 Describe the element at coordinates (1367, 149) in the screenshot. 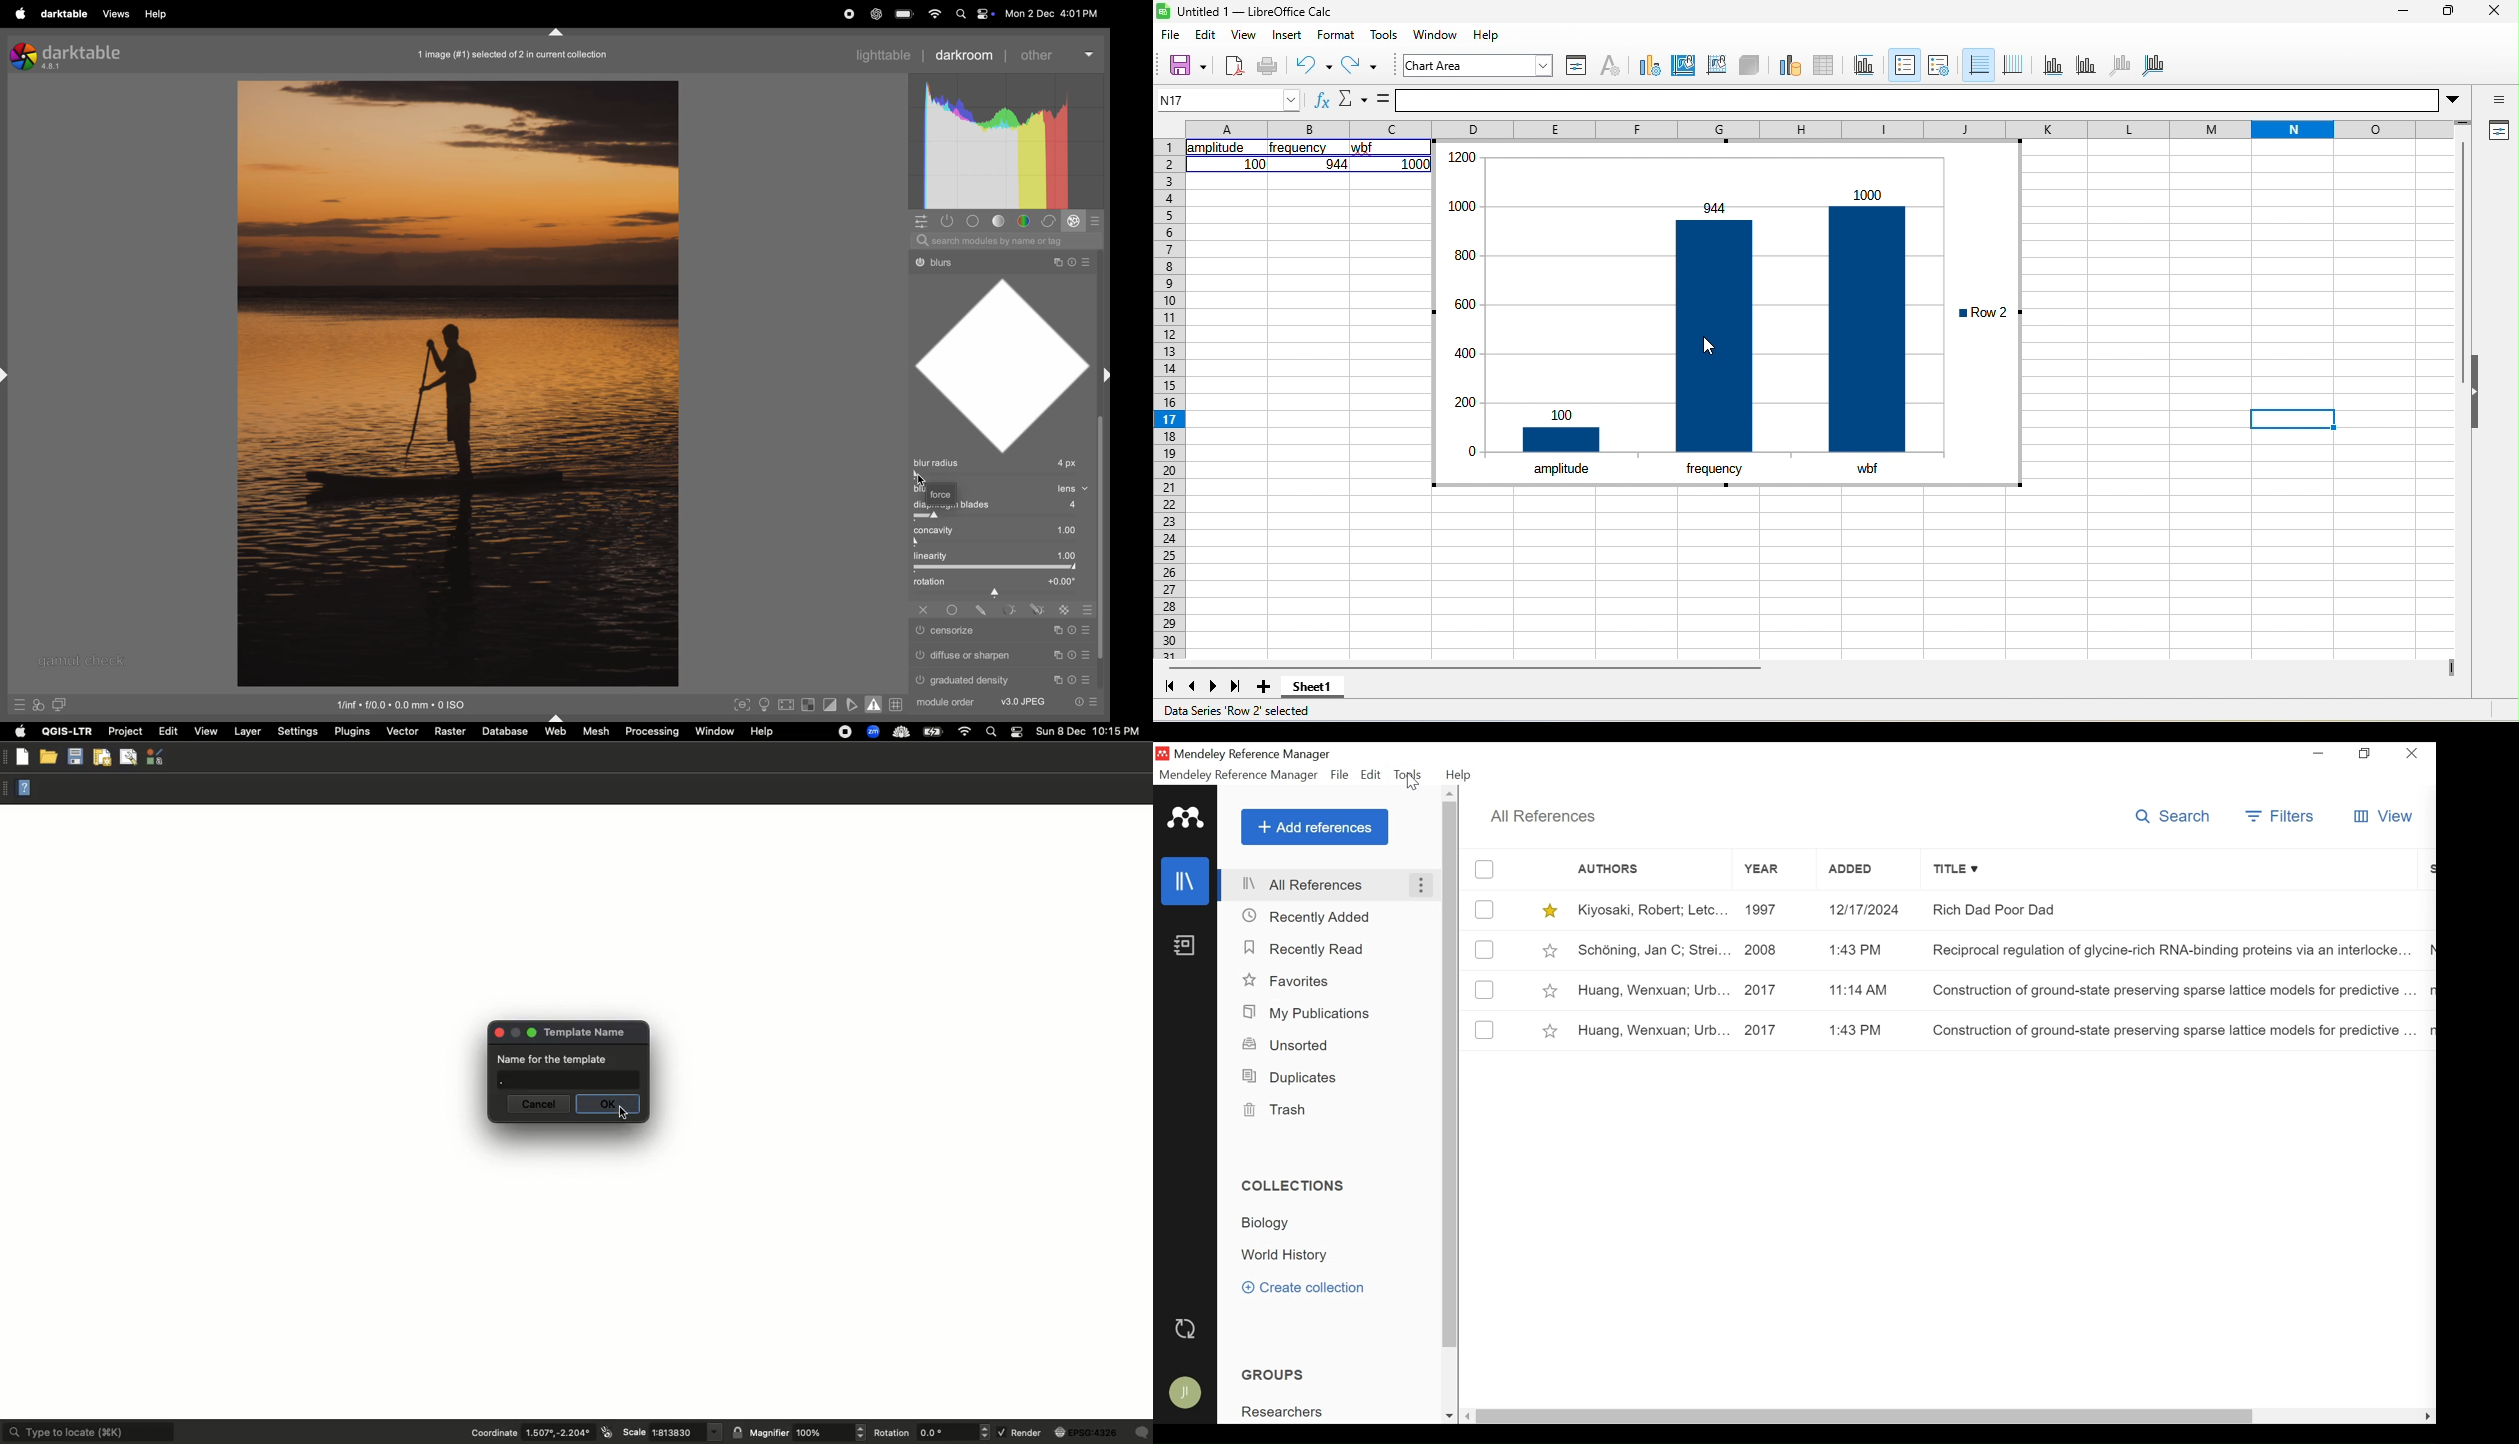

I see `wbf` at that location.